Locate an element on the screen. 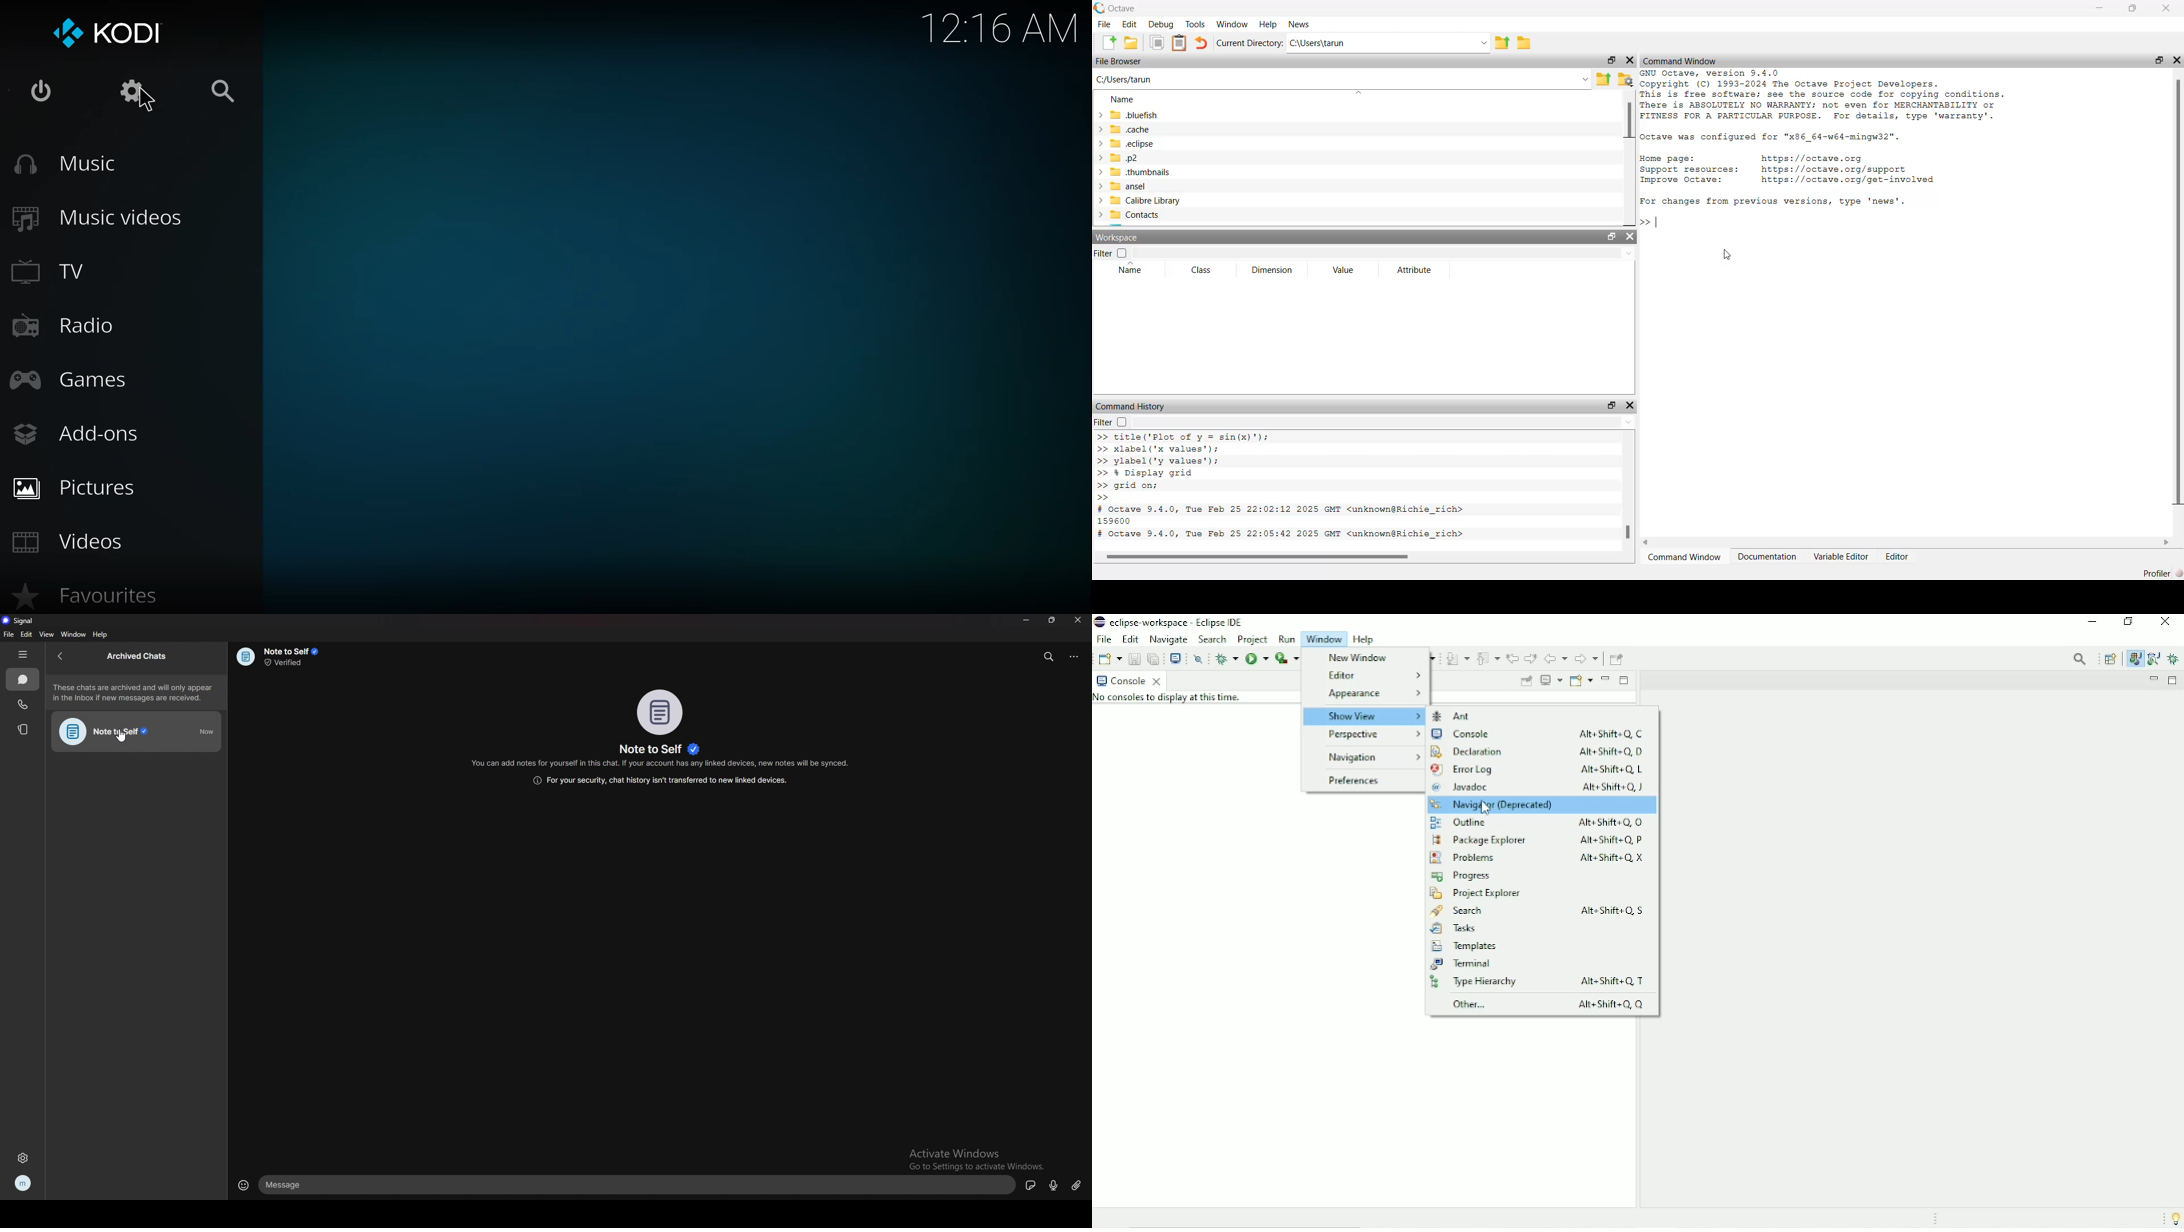 This screenshot has height=1232, width=2184. Maximize is located at coordinates (2174, 680).